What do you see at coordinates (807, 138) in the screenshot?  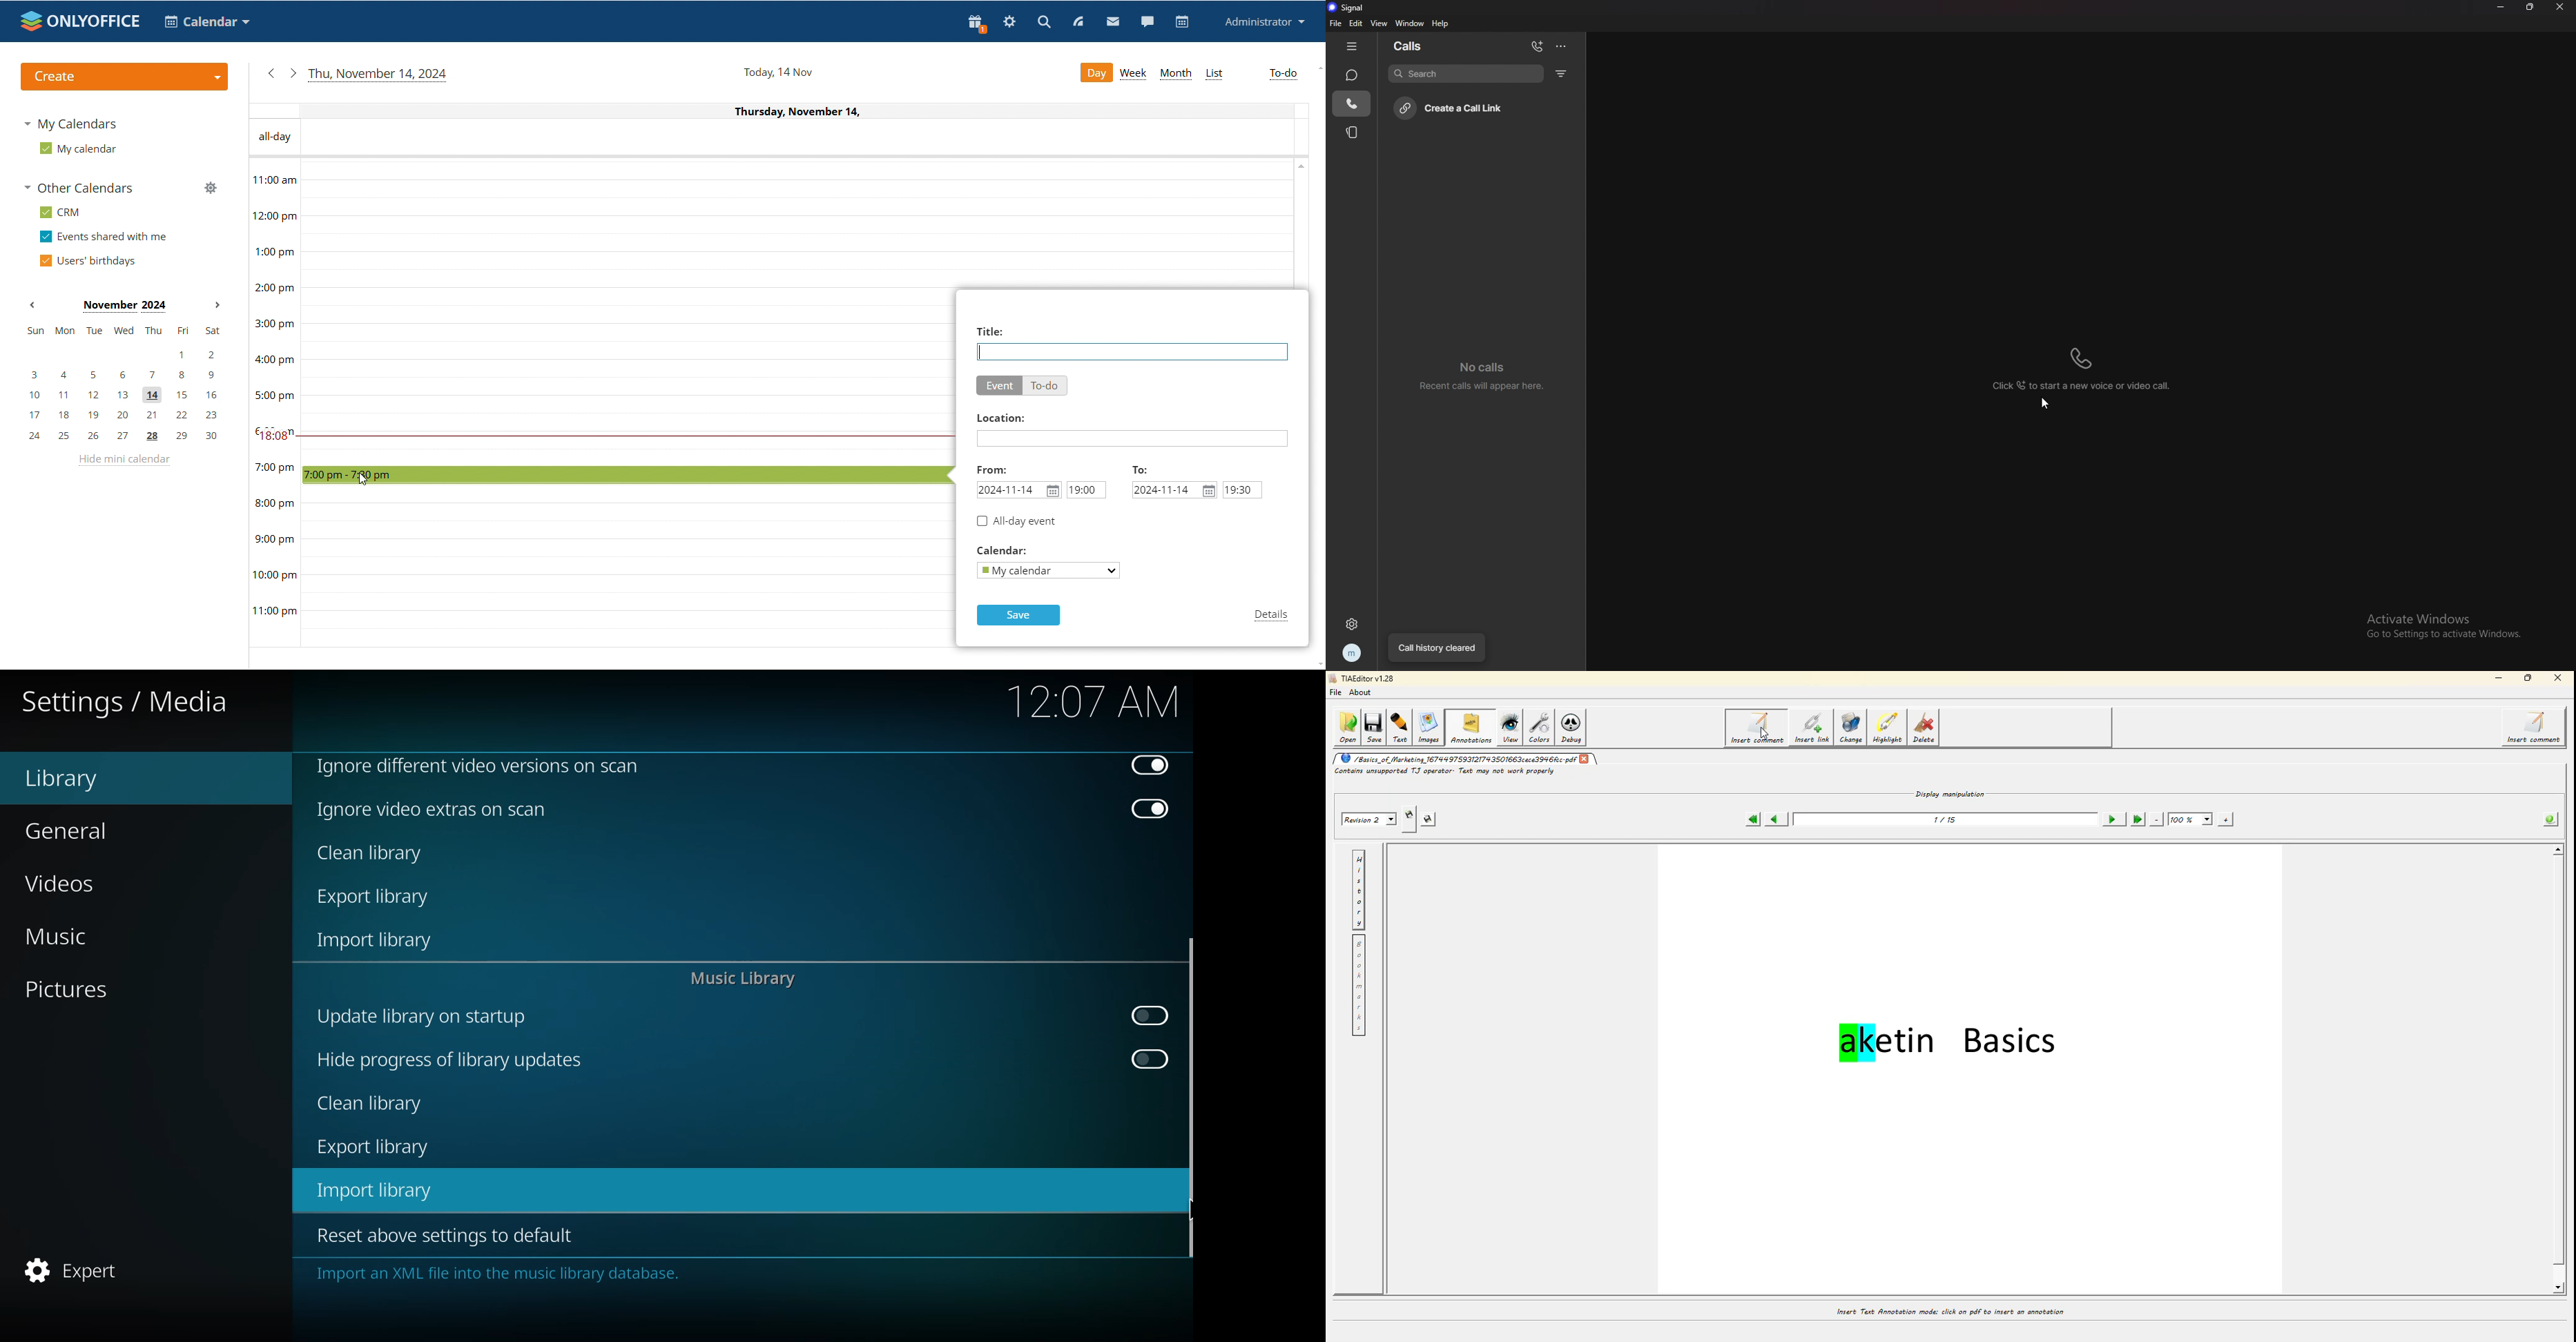 I see `all-day events` at bounding box center [807, 138].